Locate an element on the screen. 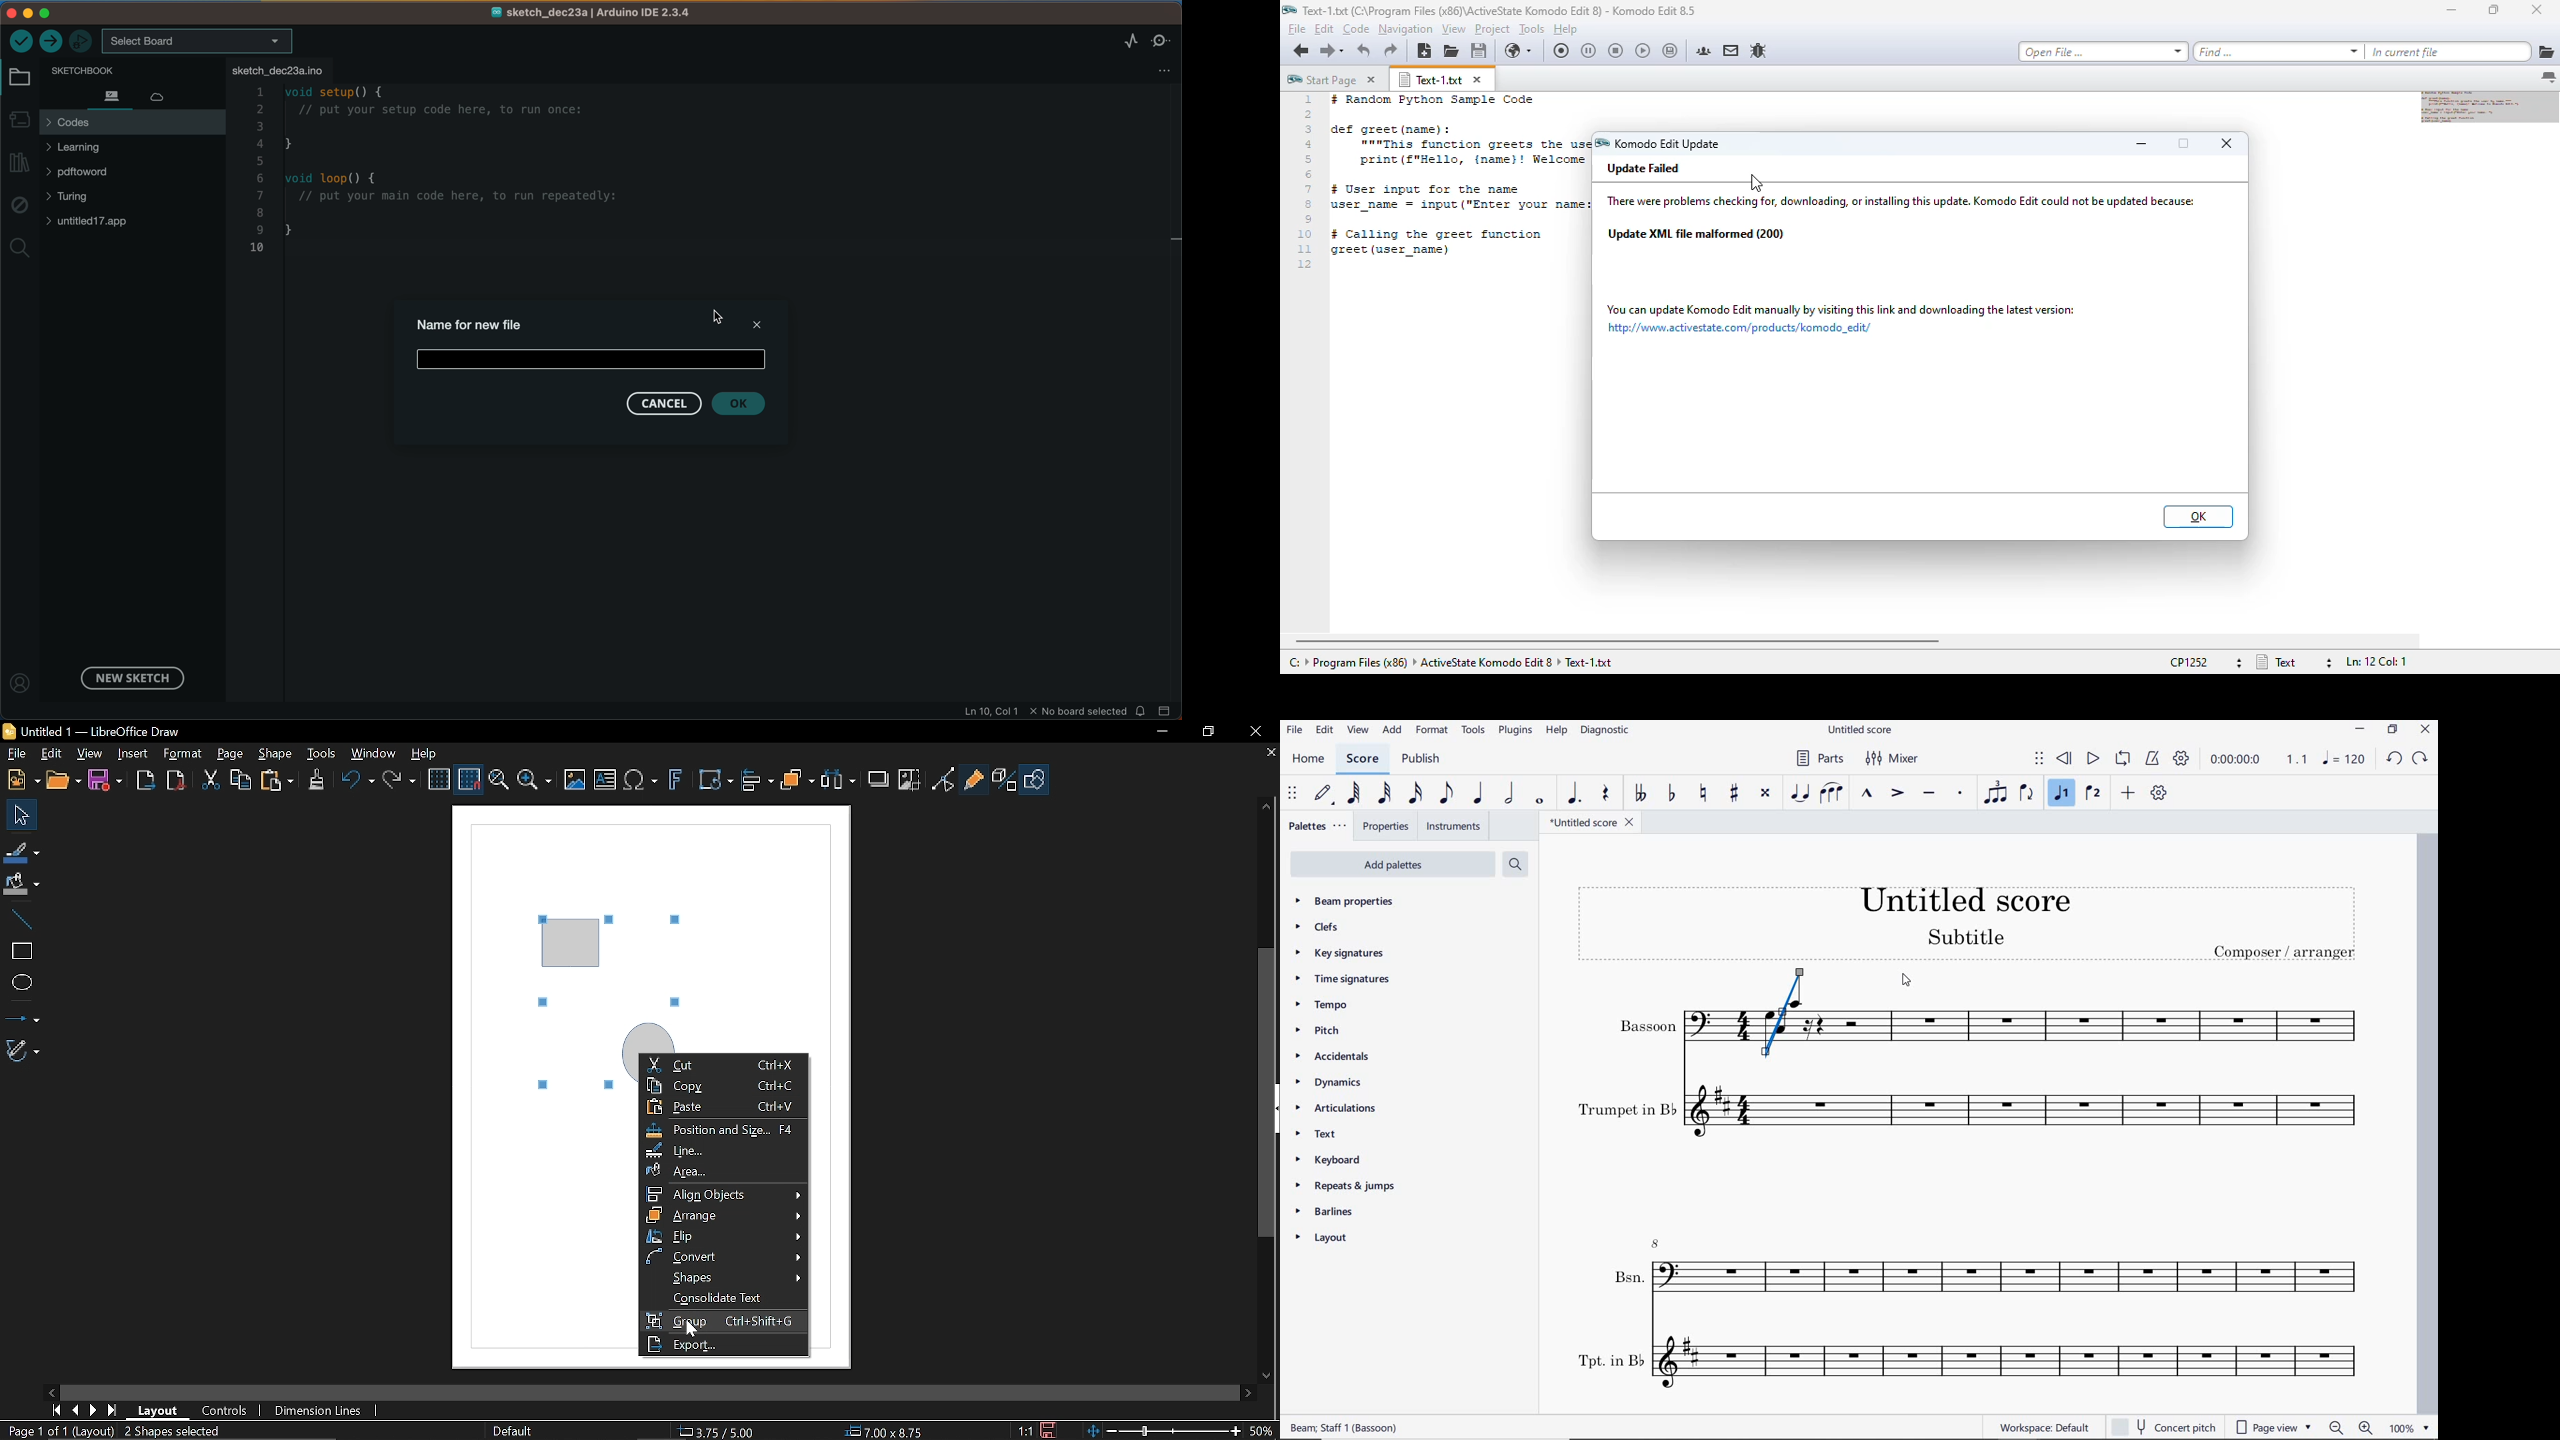 This screenshot has height=1456, width=2576. Change Zoom is located at coordinates (1166, 1432).